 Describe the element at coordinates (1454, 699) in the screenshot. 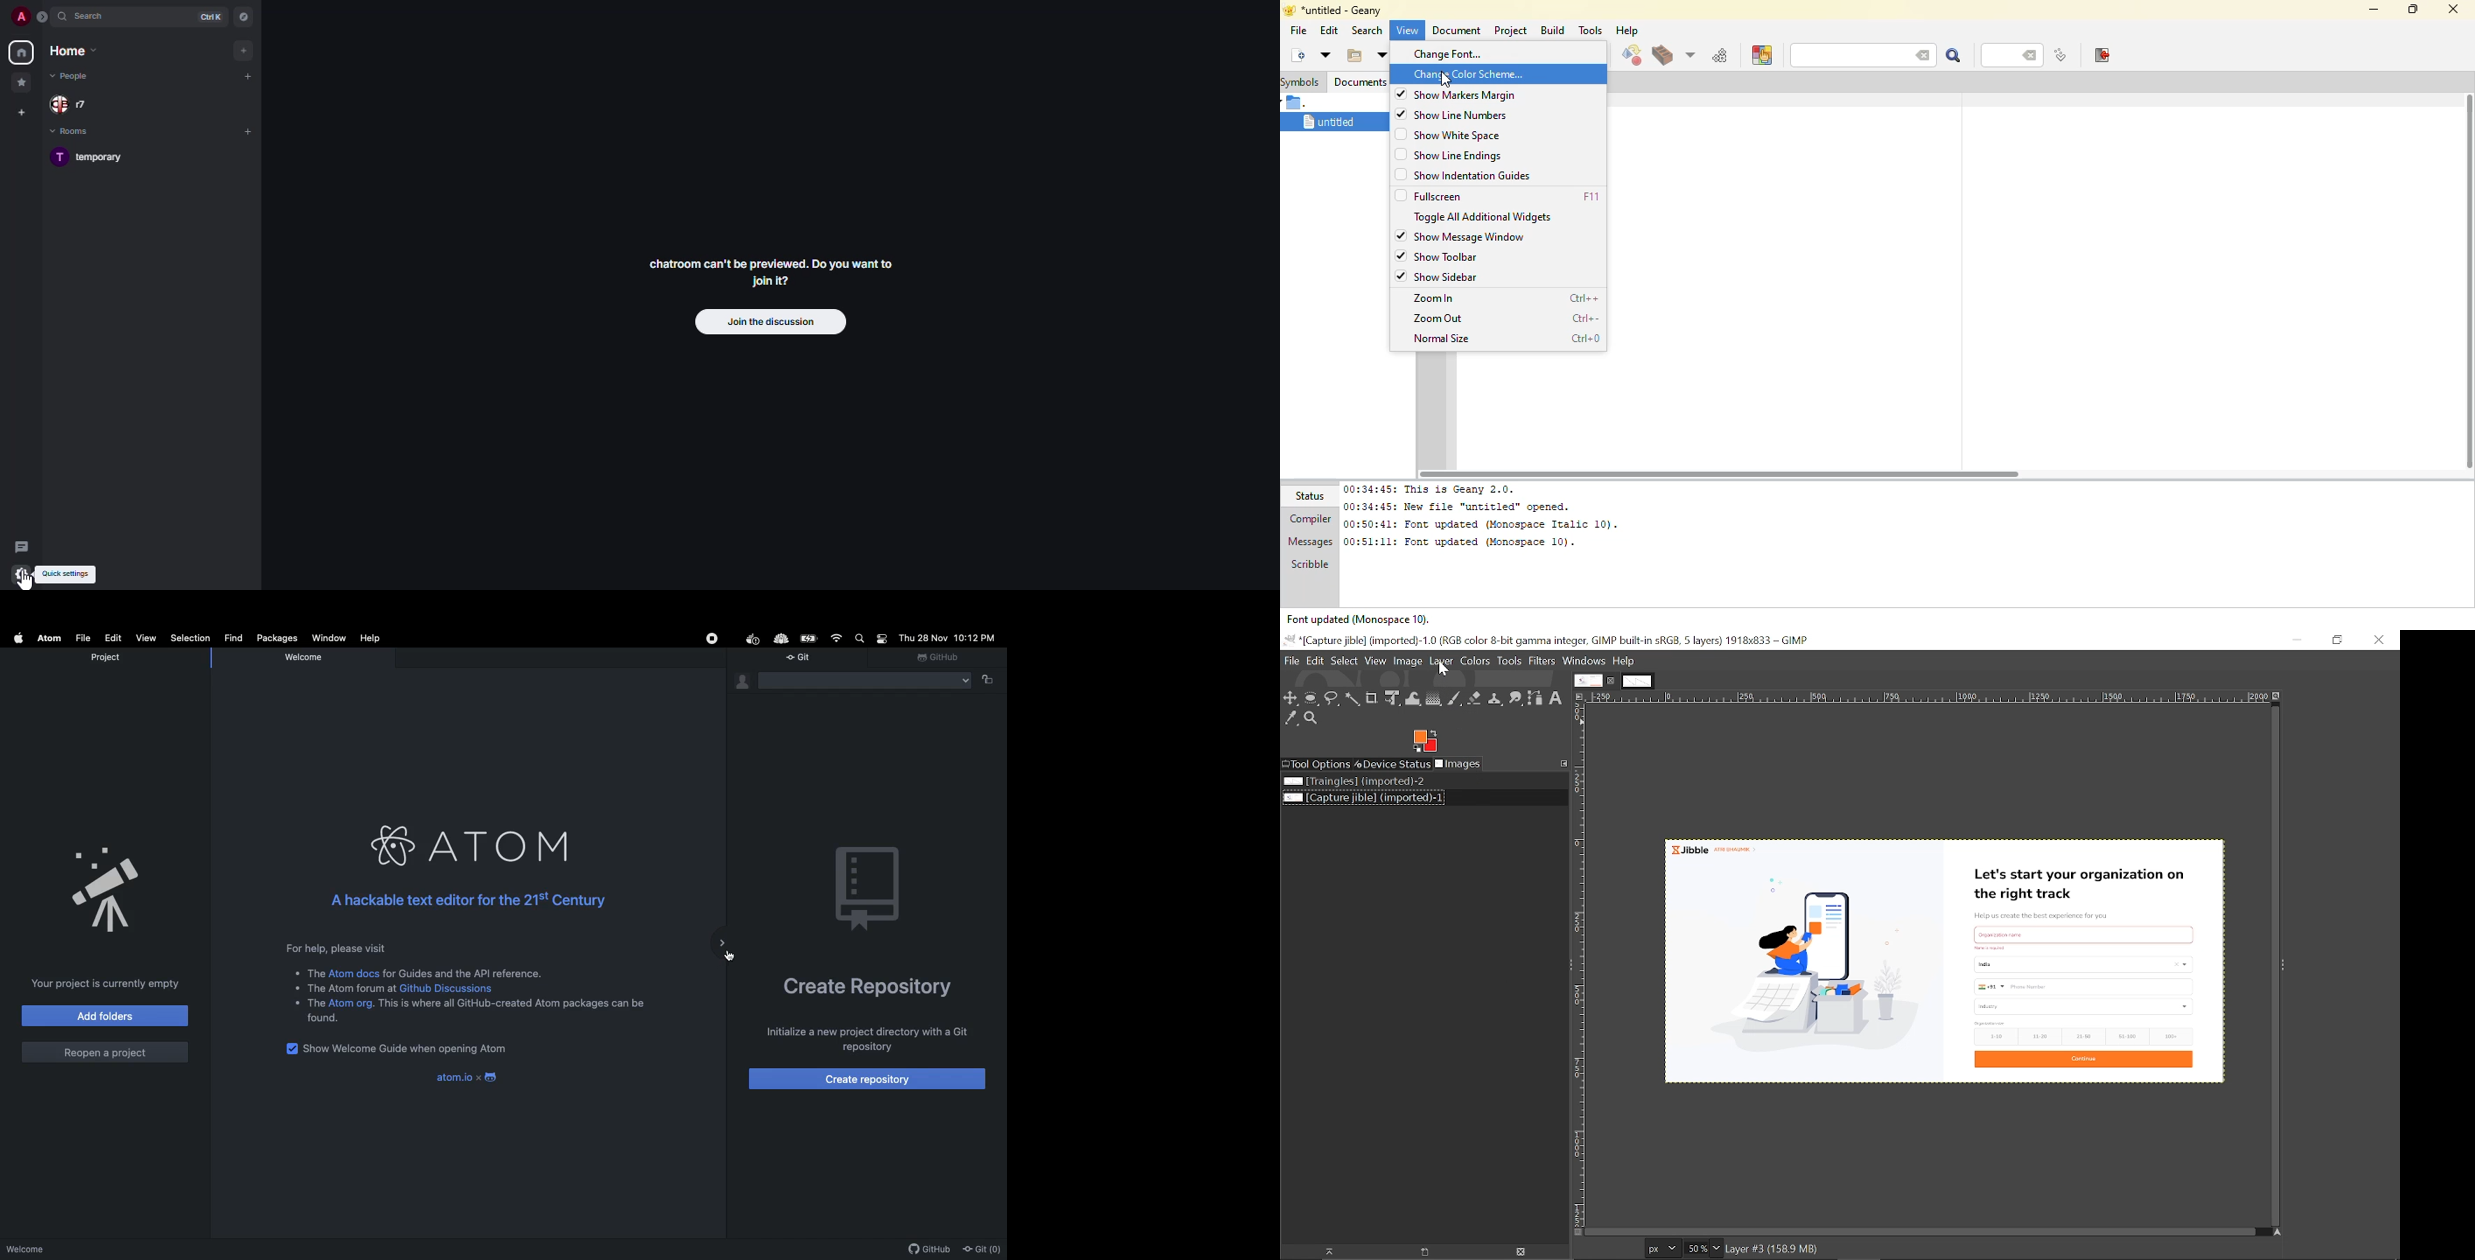

I see `Paintbrush tool` at that location.